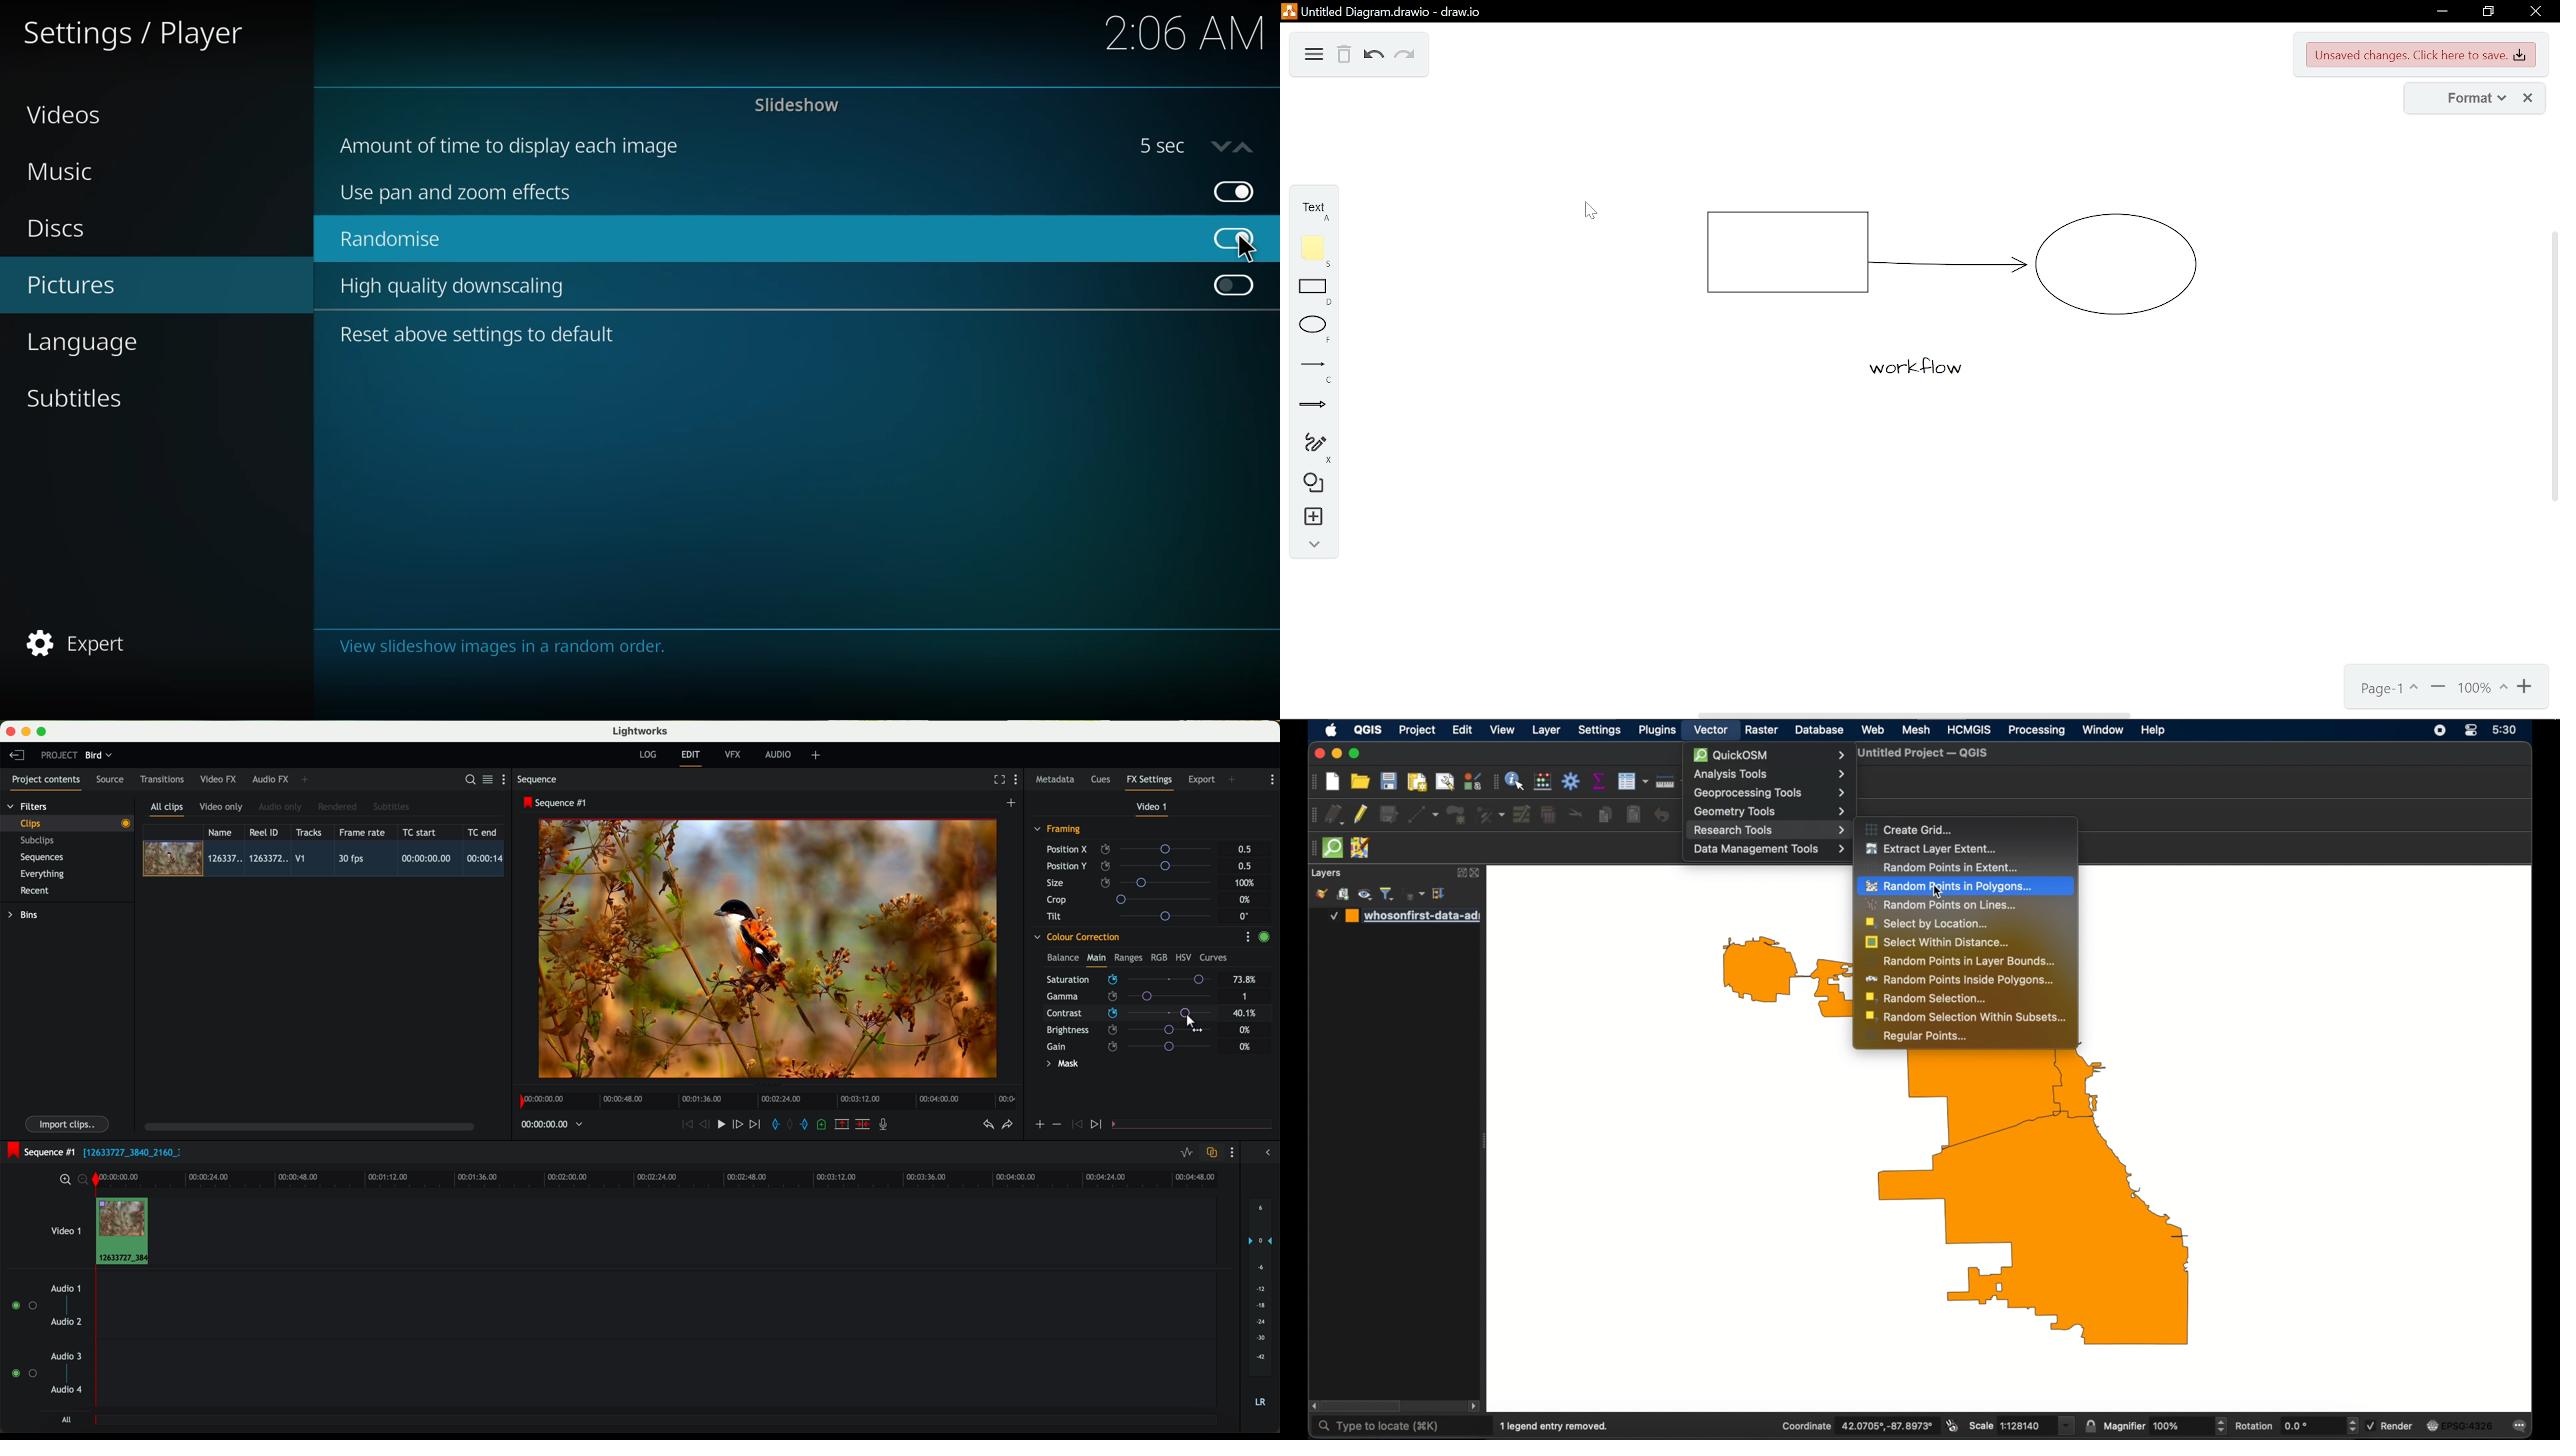 This screenshot has height=1456, width=2576. I want to click on add a cue at the current position, so click(823, 1125).